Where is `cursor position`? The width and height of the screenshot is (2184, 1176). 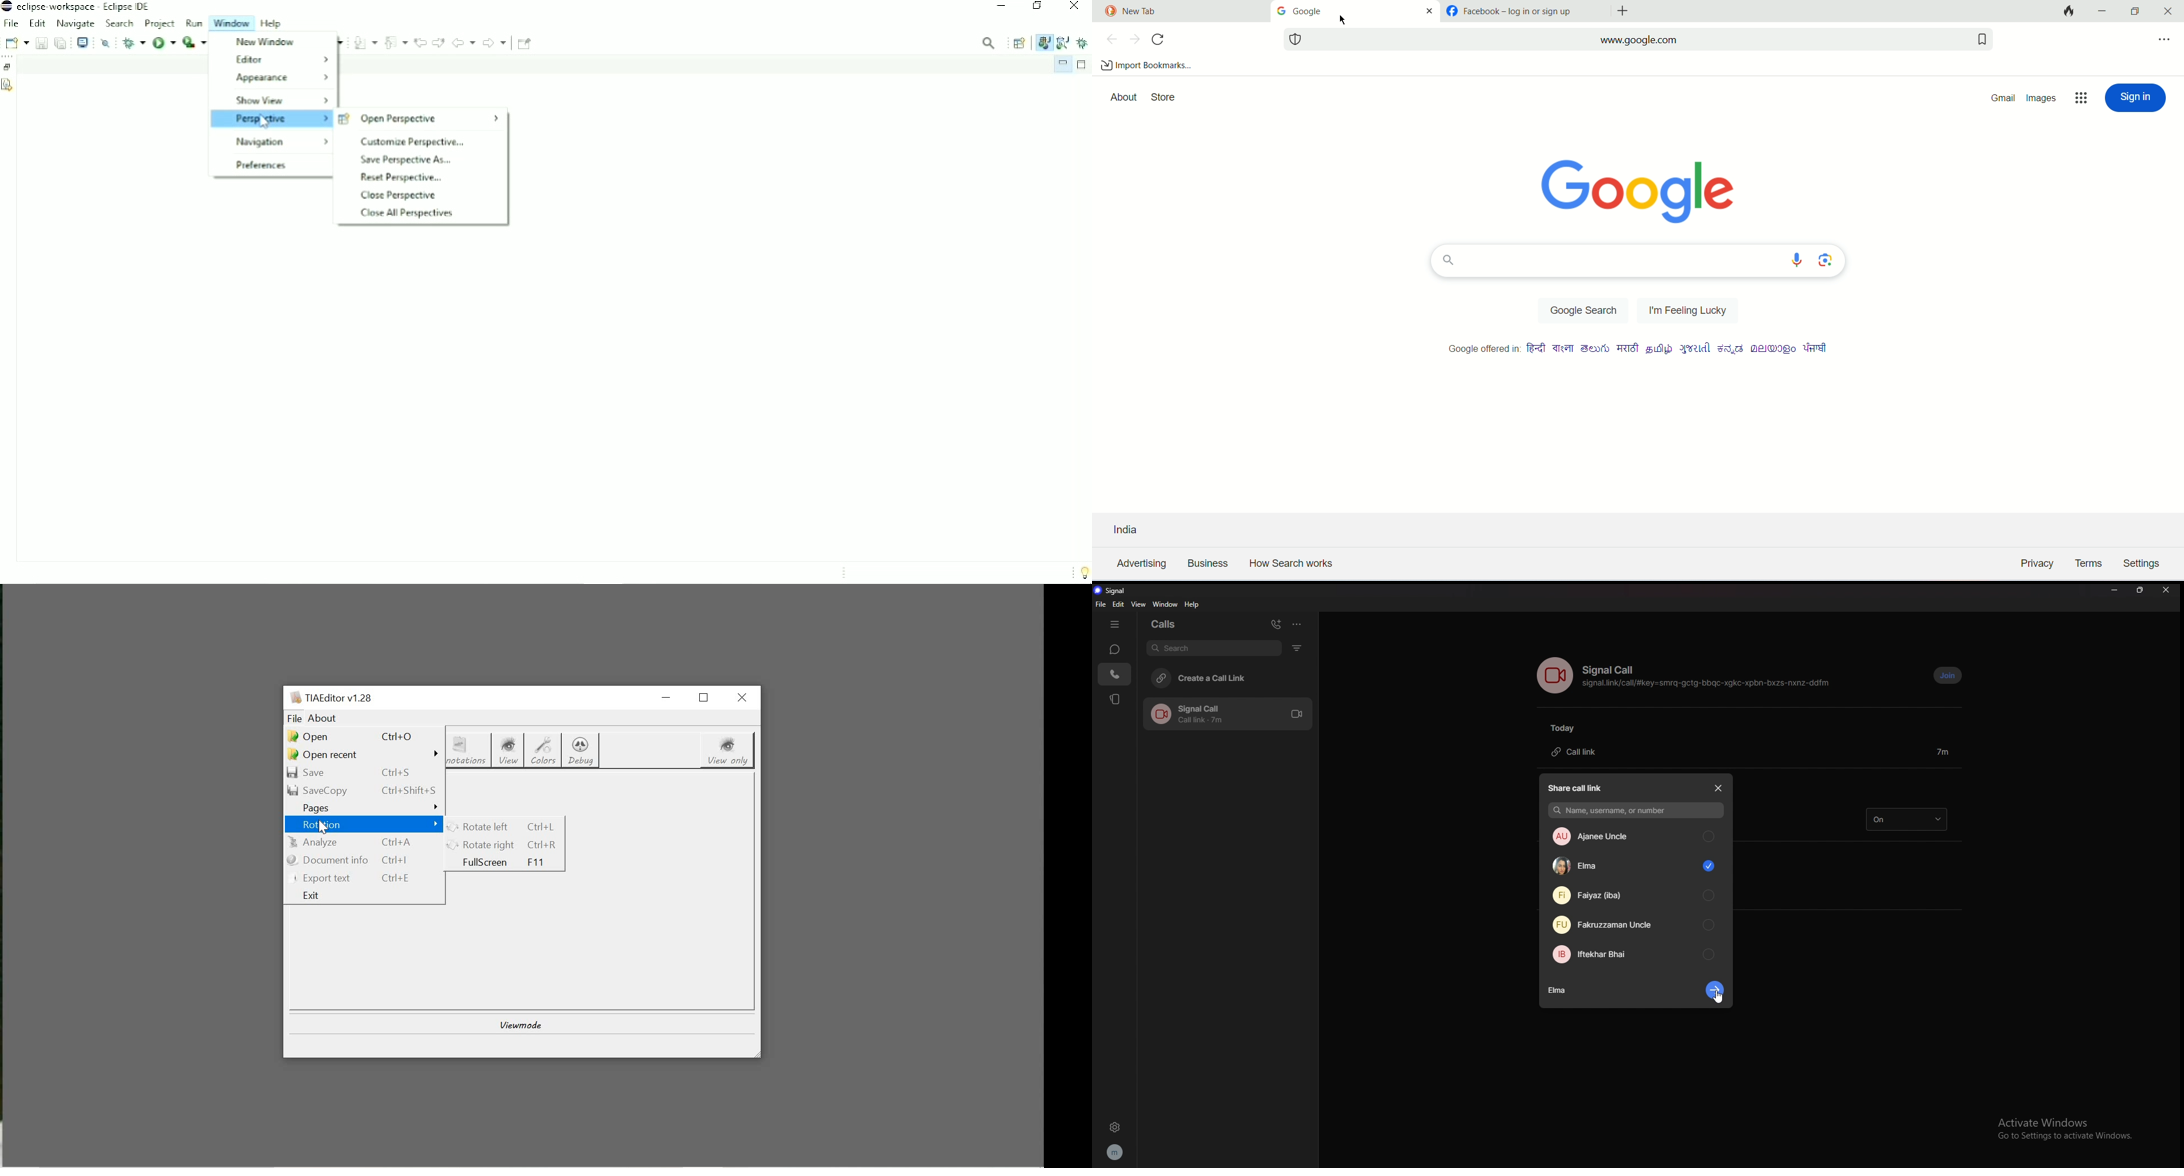 cursor position is located at coordinates (325, 828).